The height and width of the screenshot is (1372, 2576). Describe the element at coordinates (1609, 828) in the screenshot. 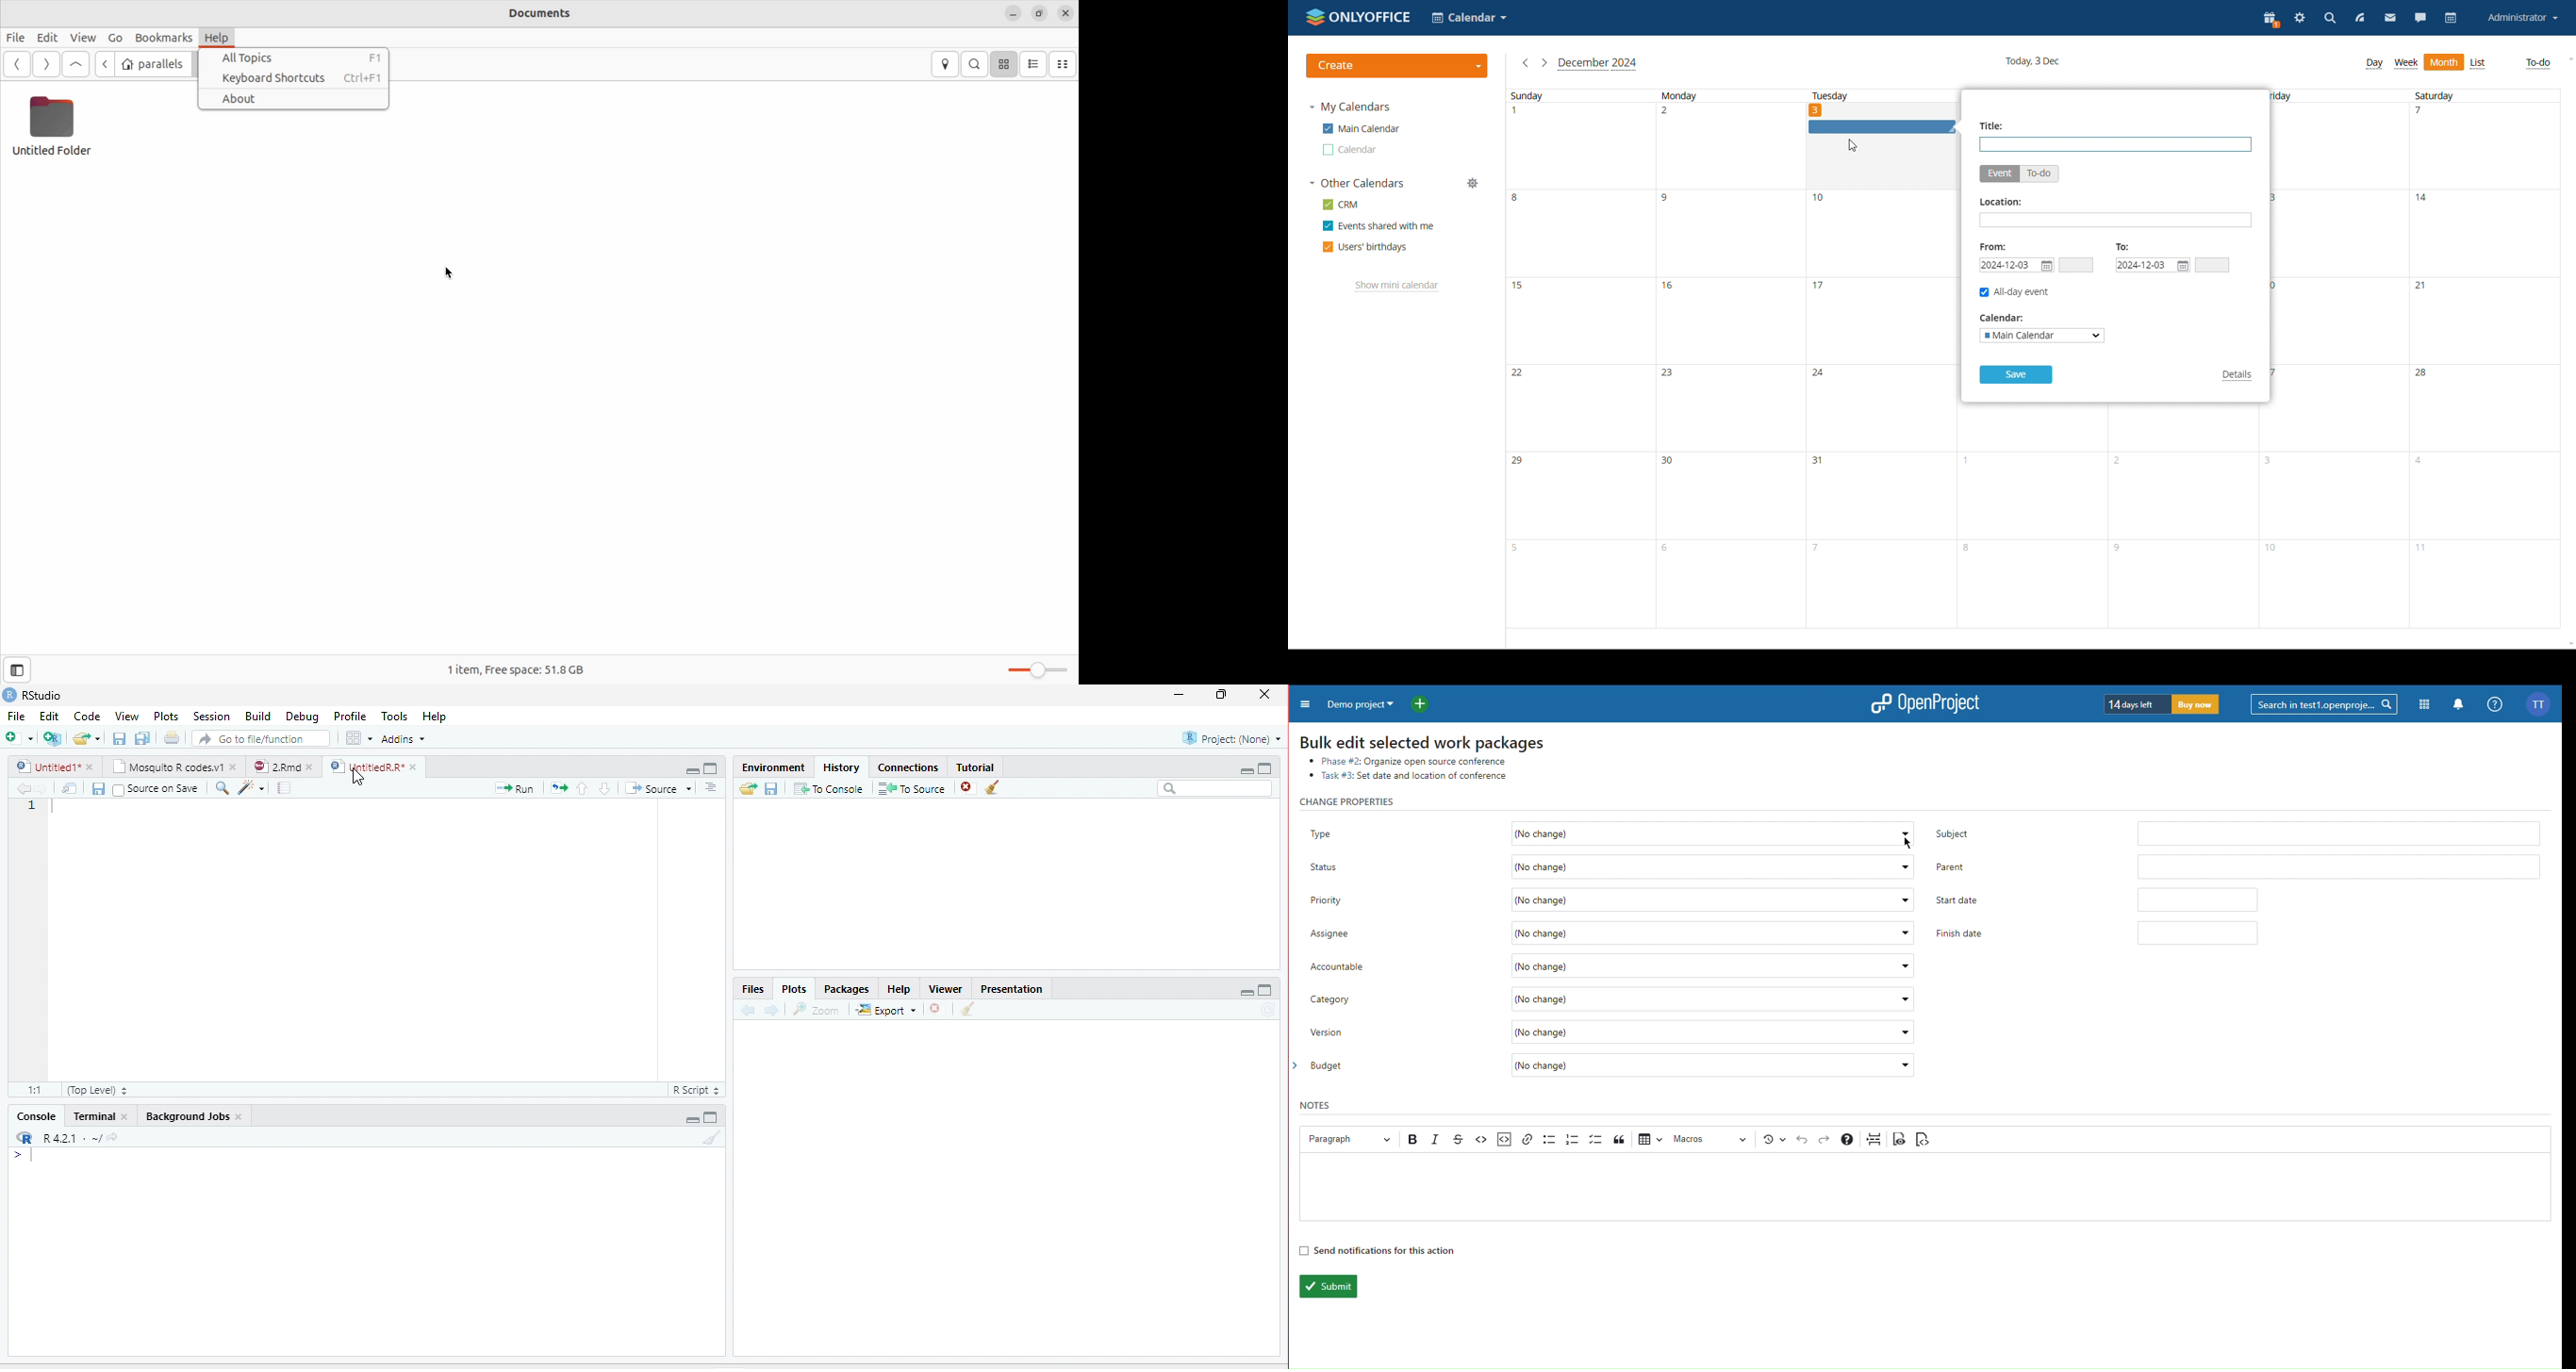

I see `Type` at that location.